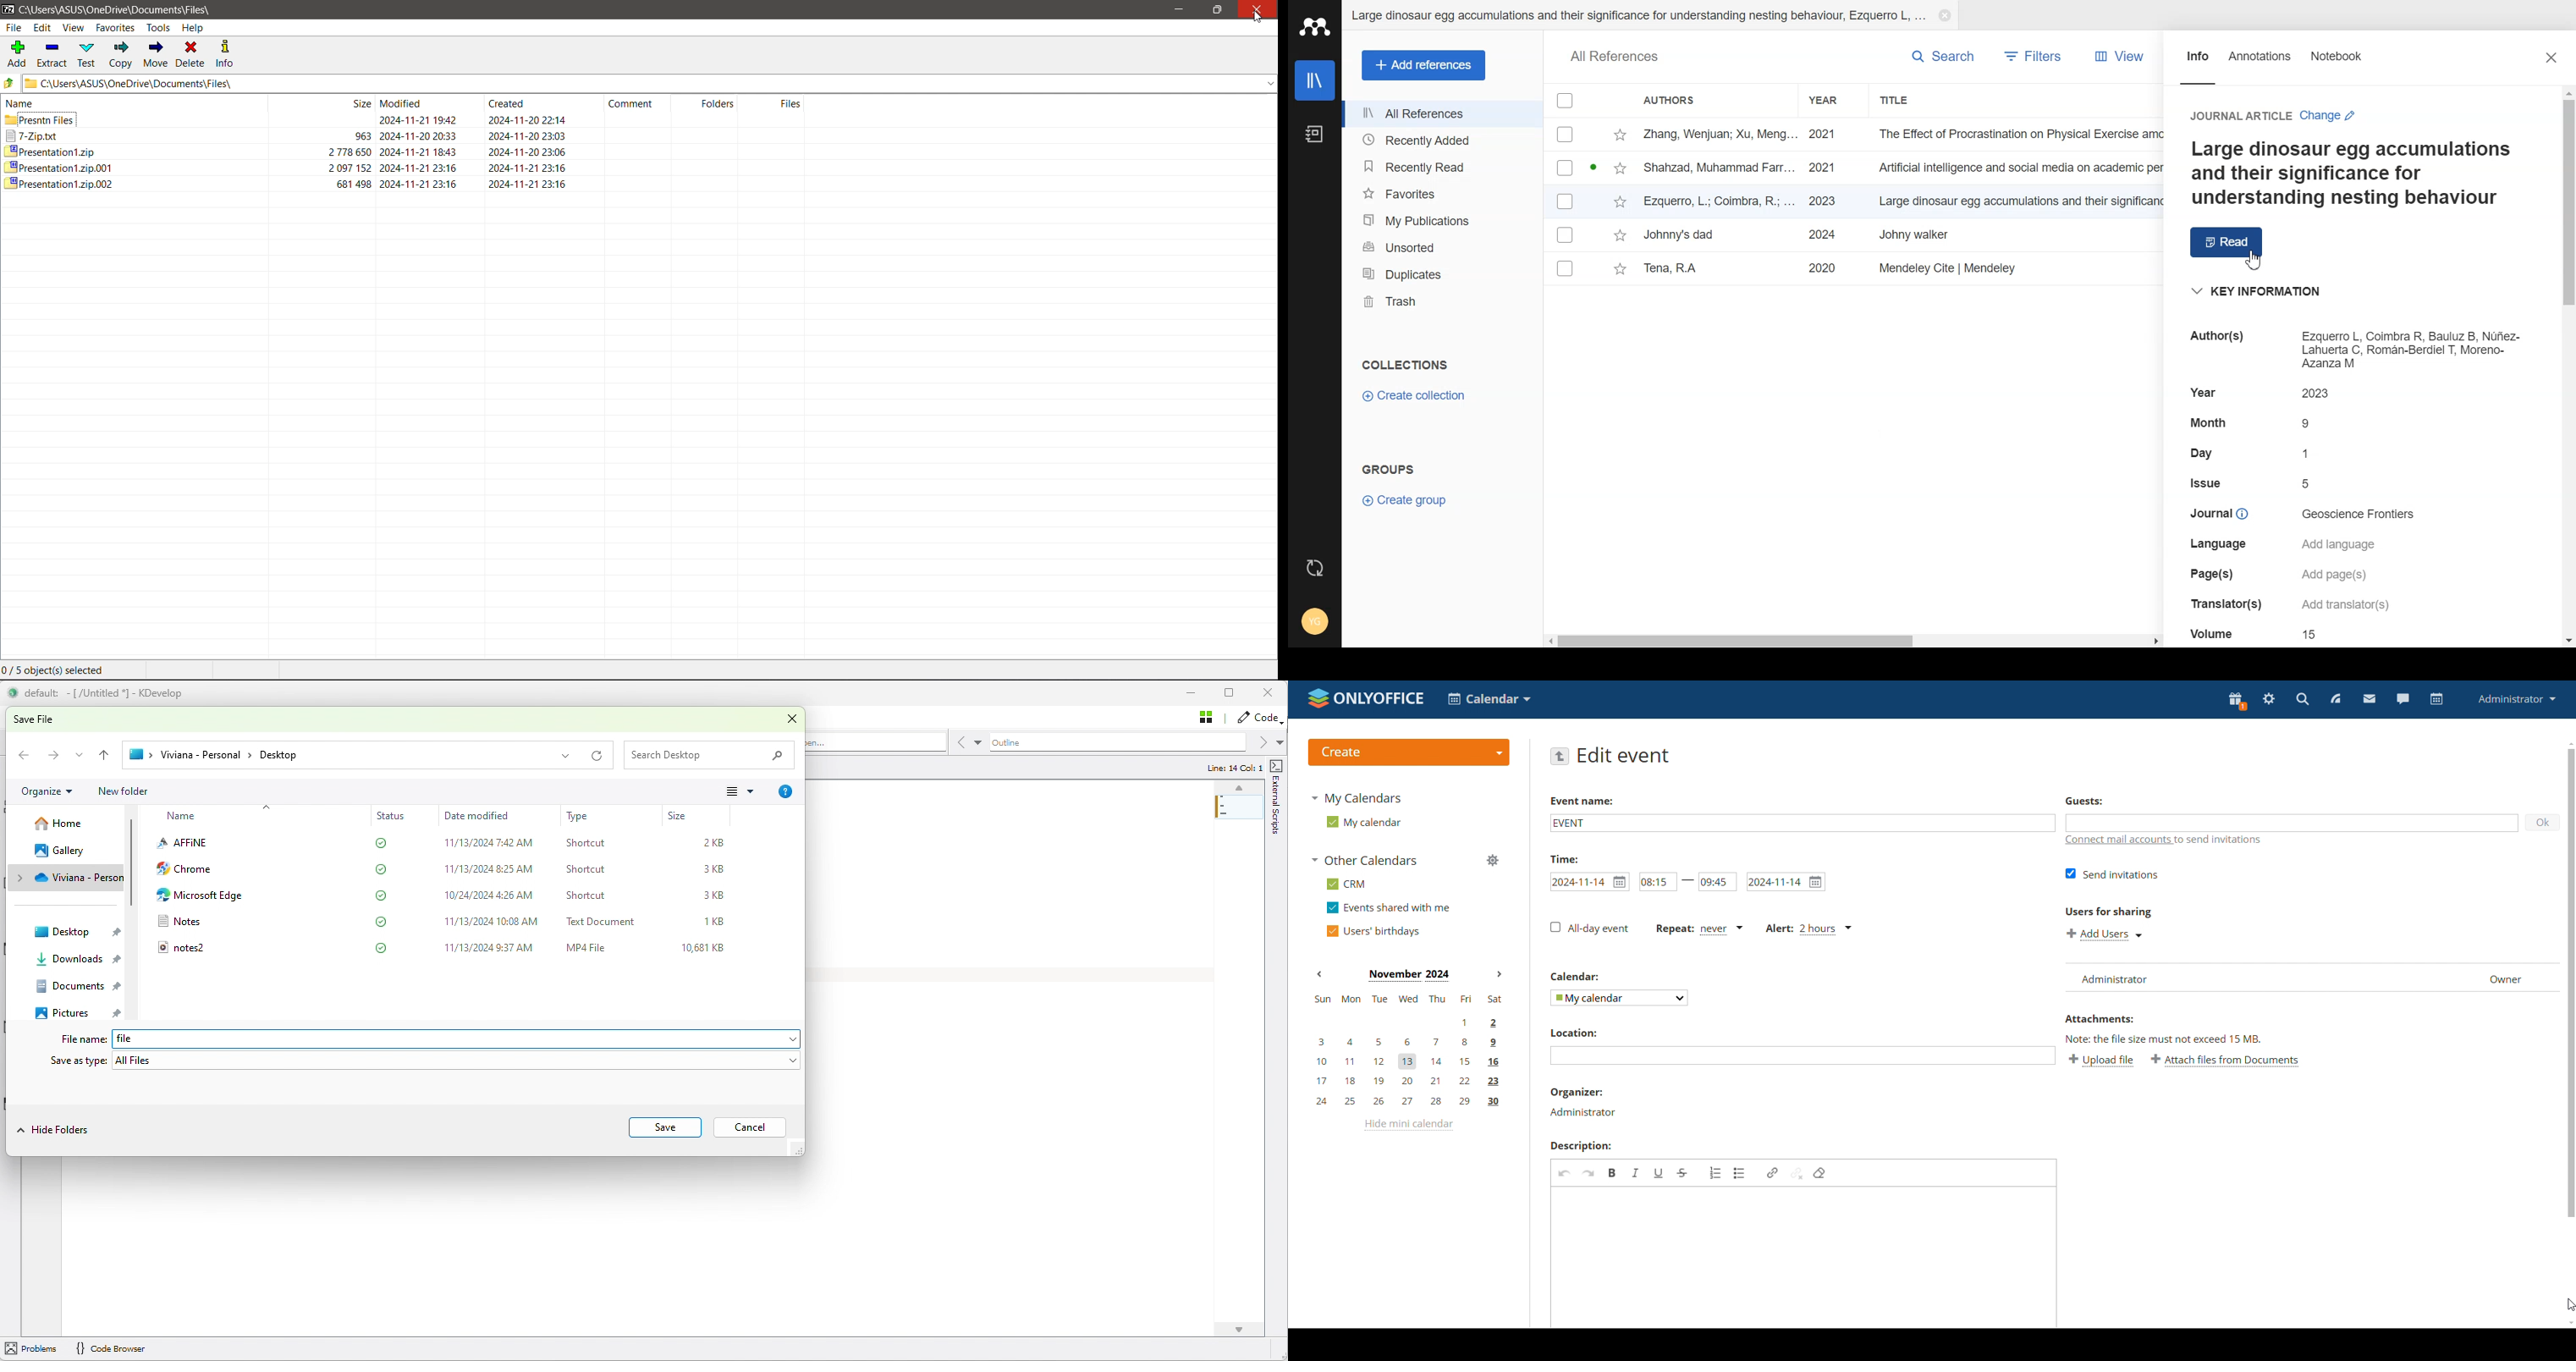  Describe the element at coordinates (1614, 56) in the screenshot. I see `Text` at that location.